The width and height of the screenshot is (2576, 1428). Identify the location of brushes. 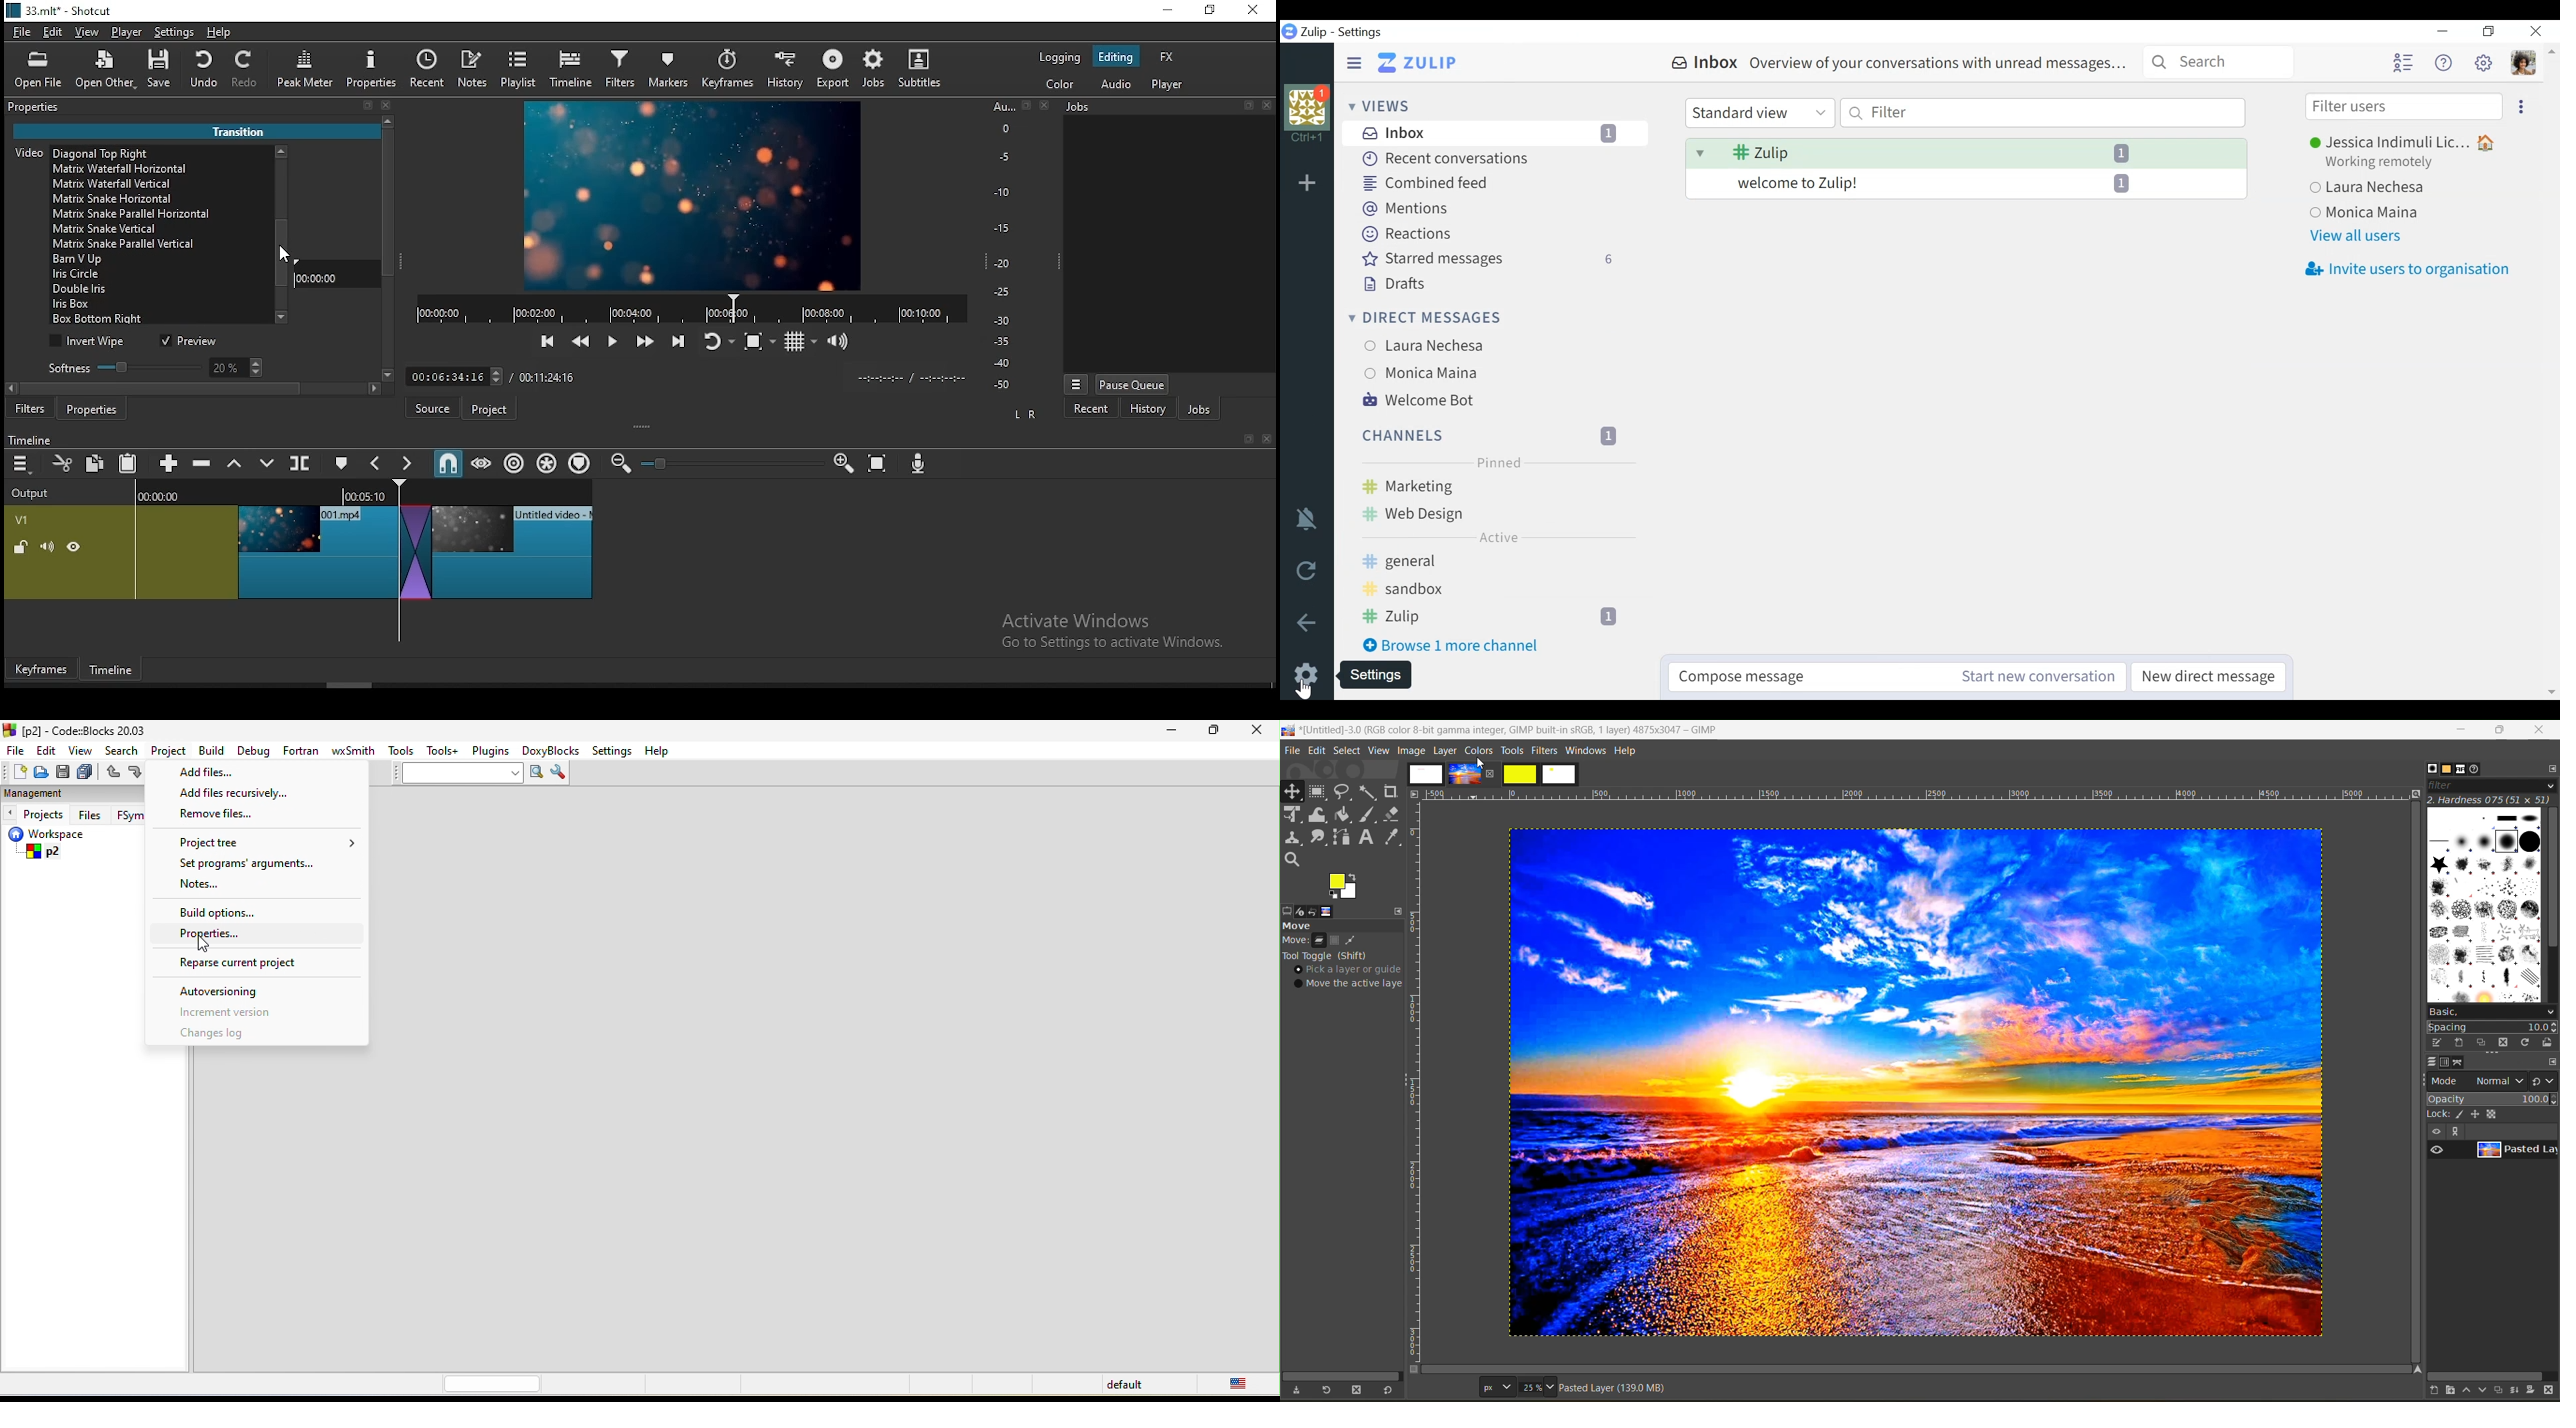
(2485, 905).